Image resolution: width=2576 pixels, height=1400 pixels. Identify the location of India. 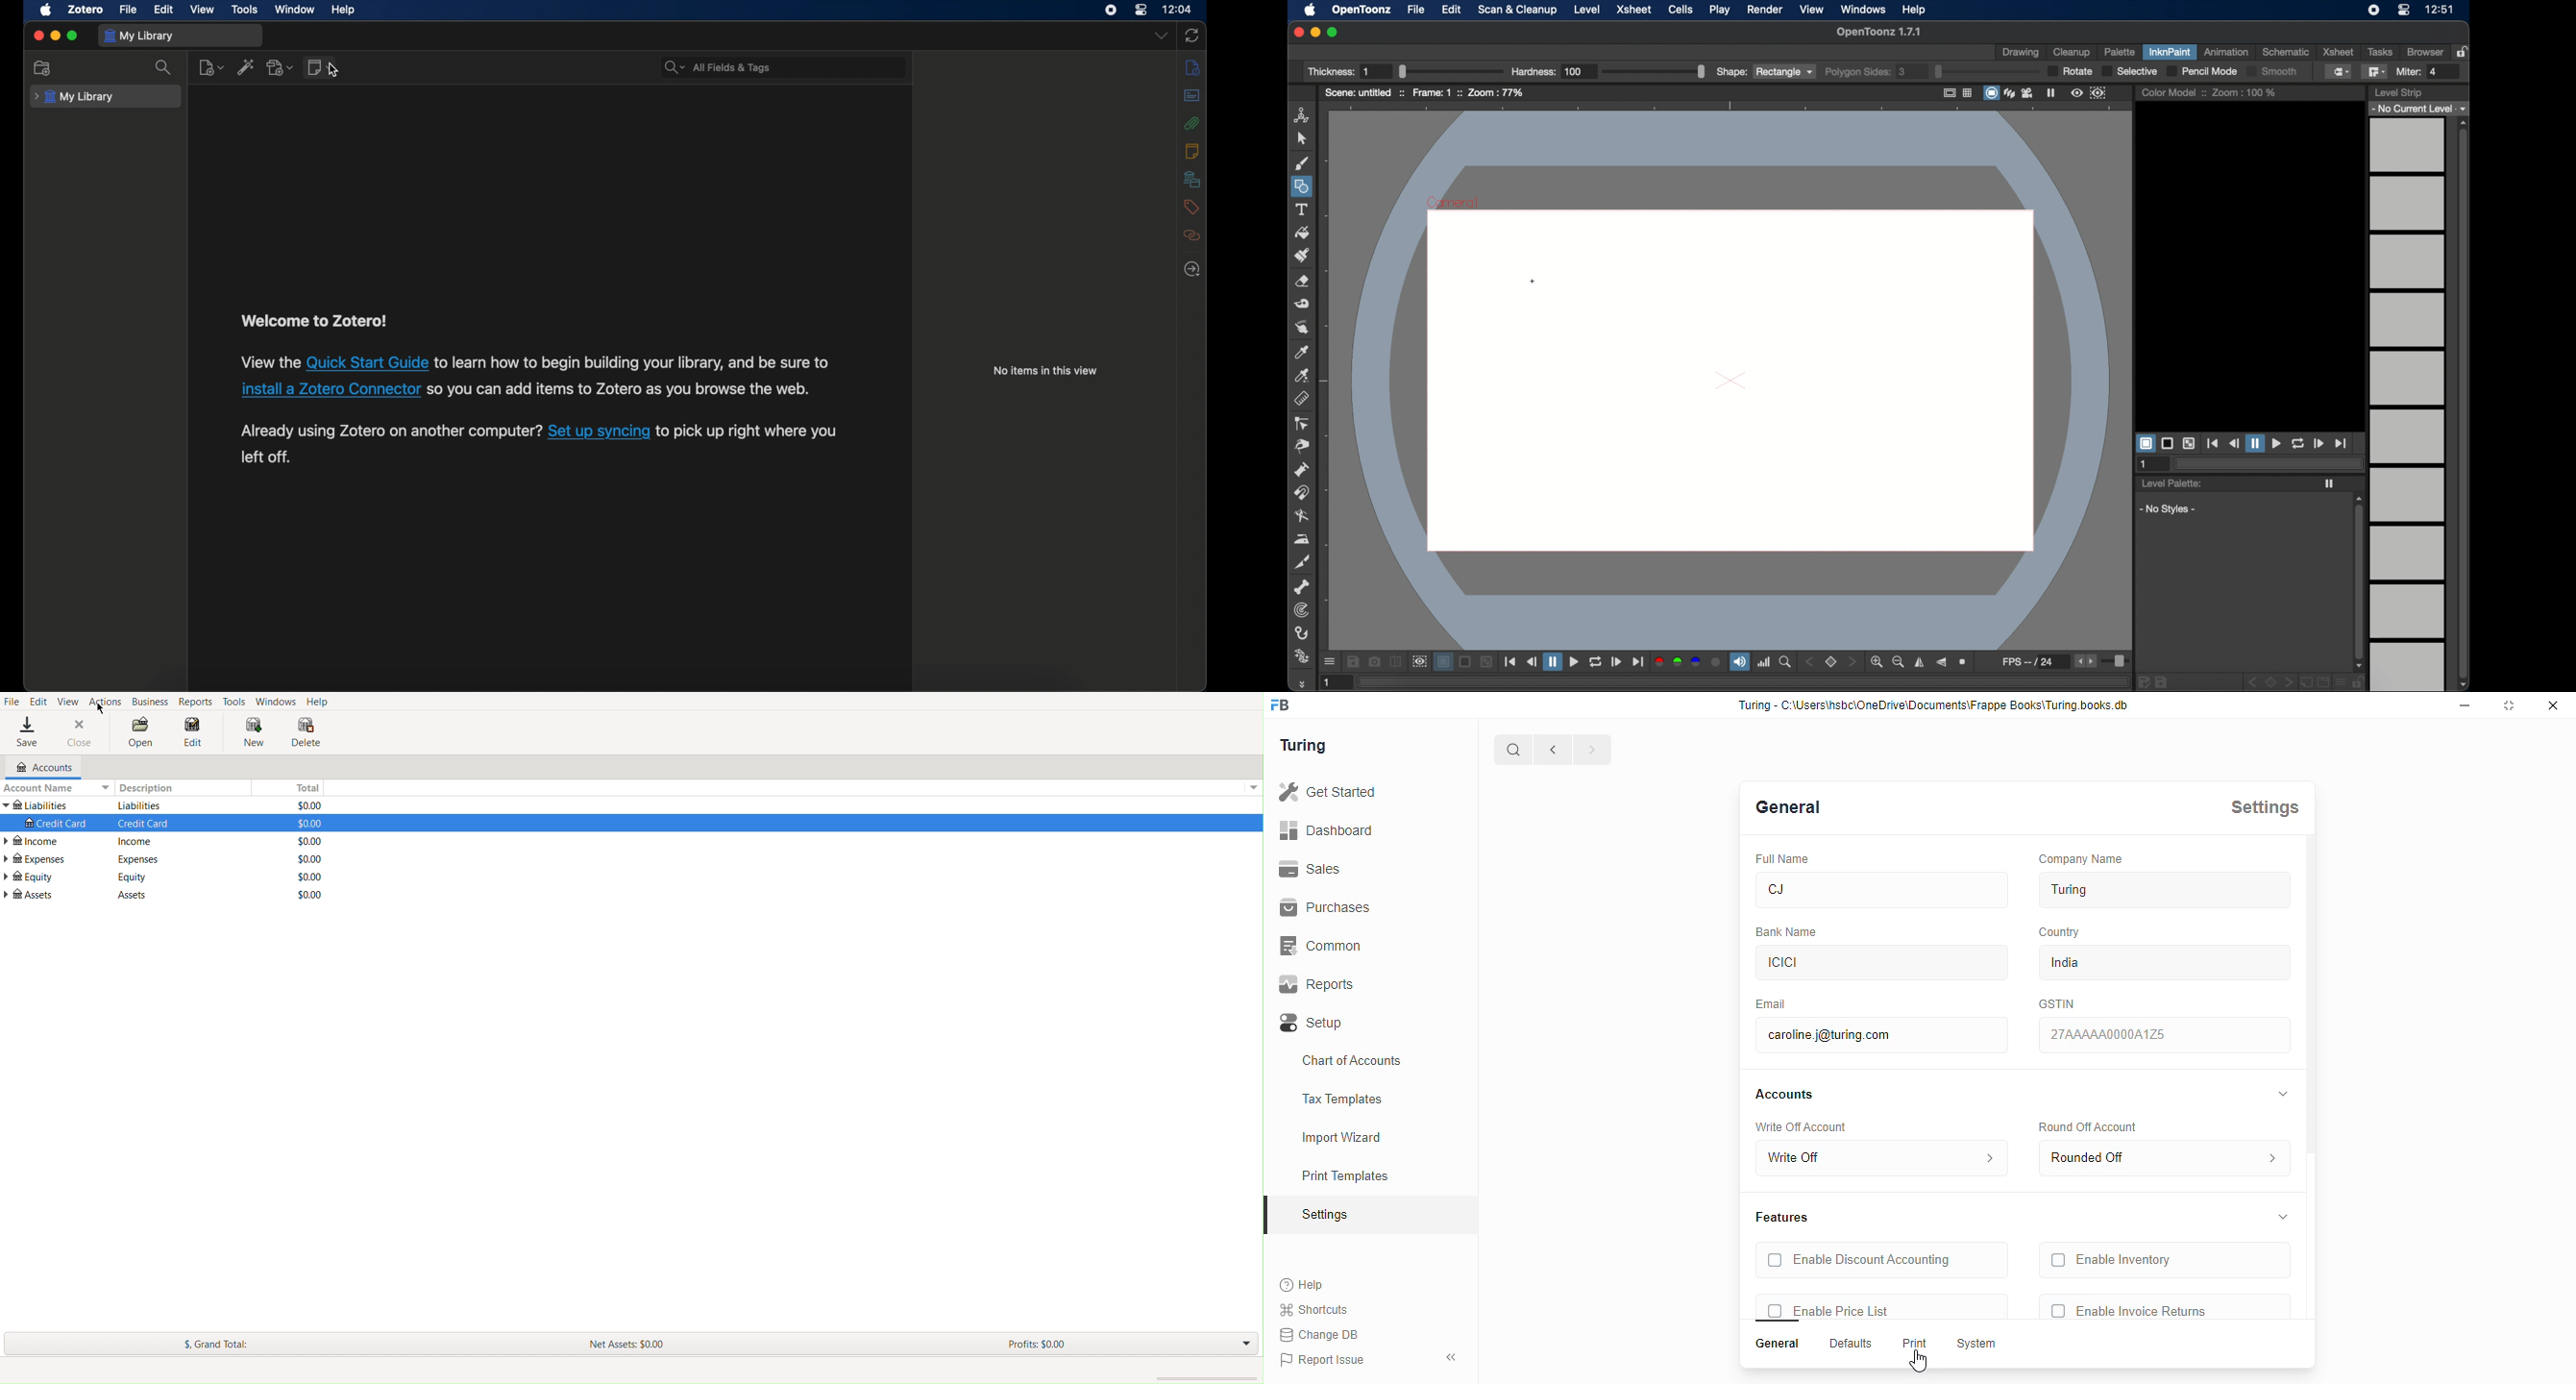
(2165, 962).